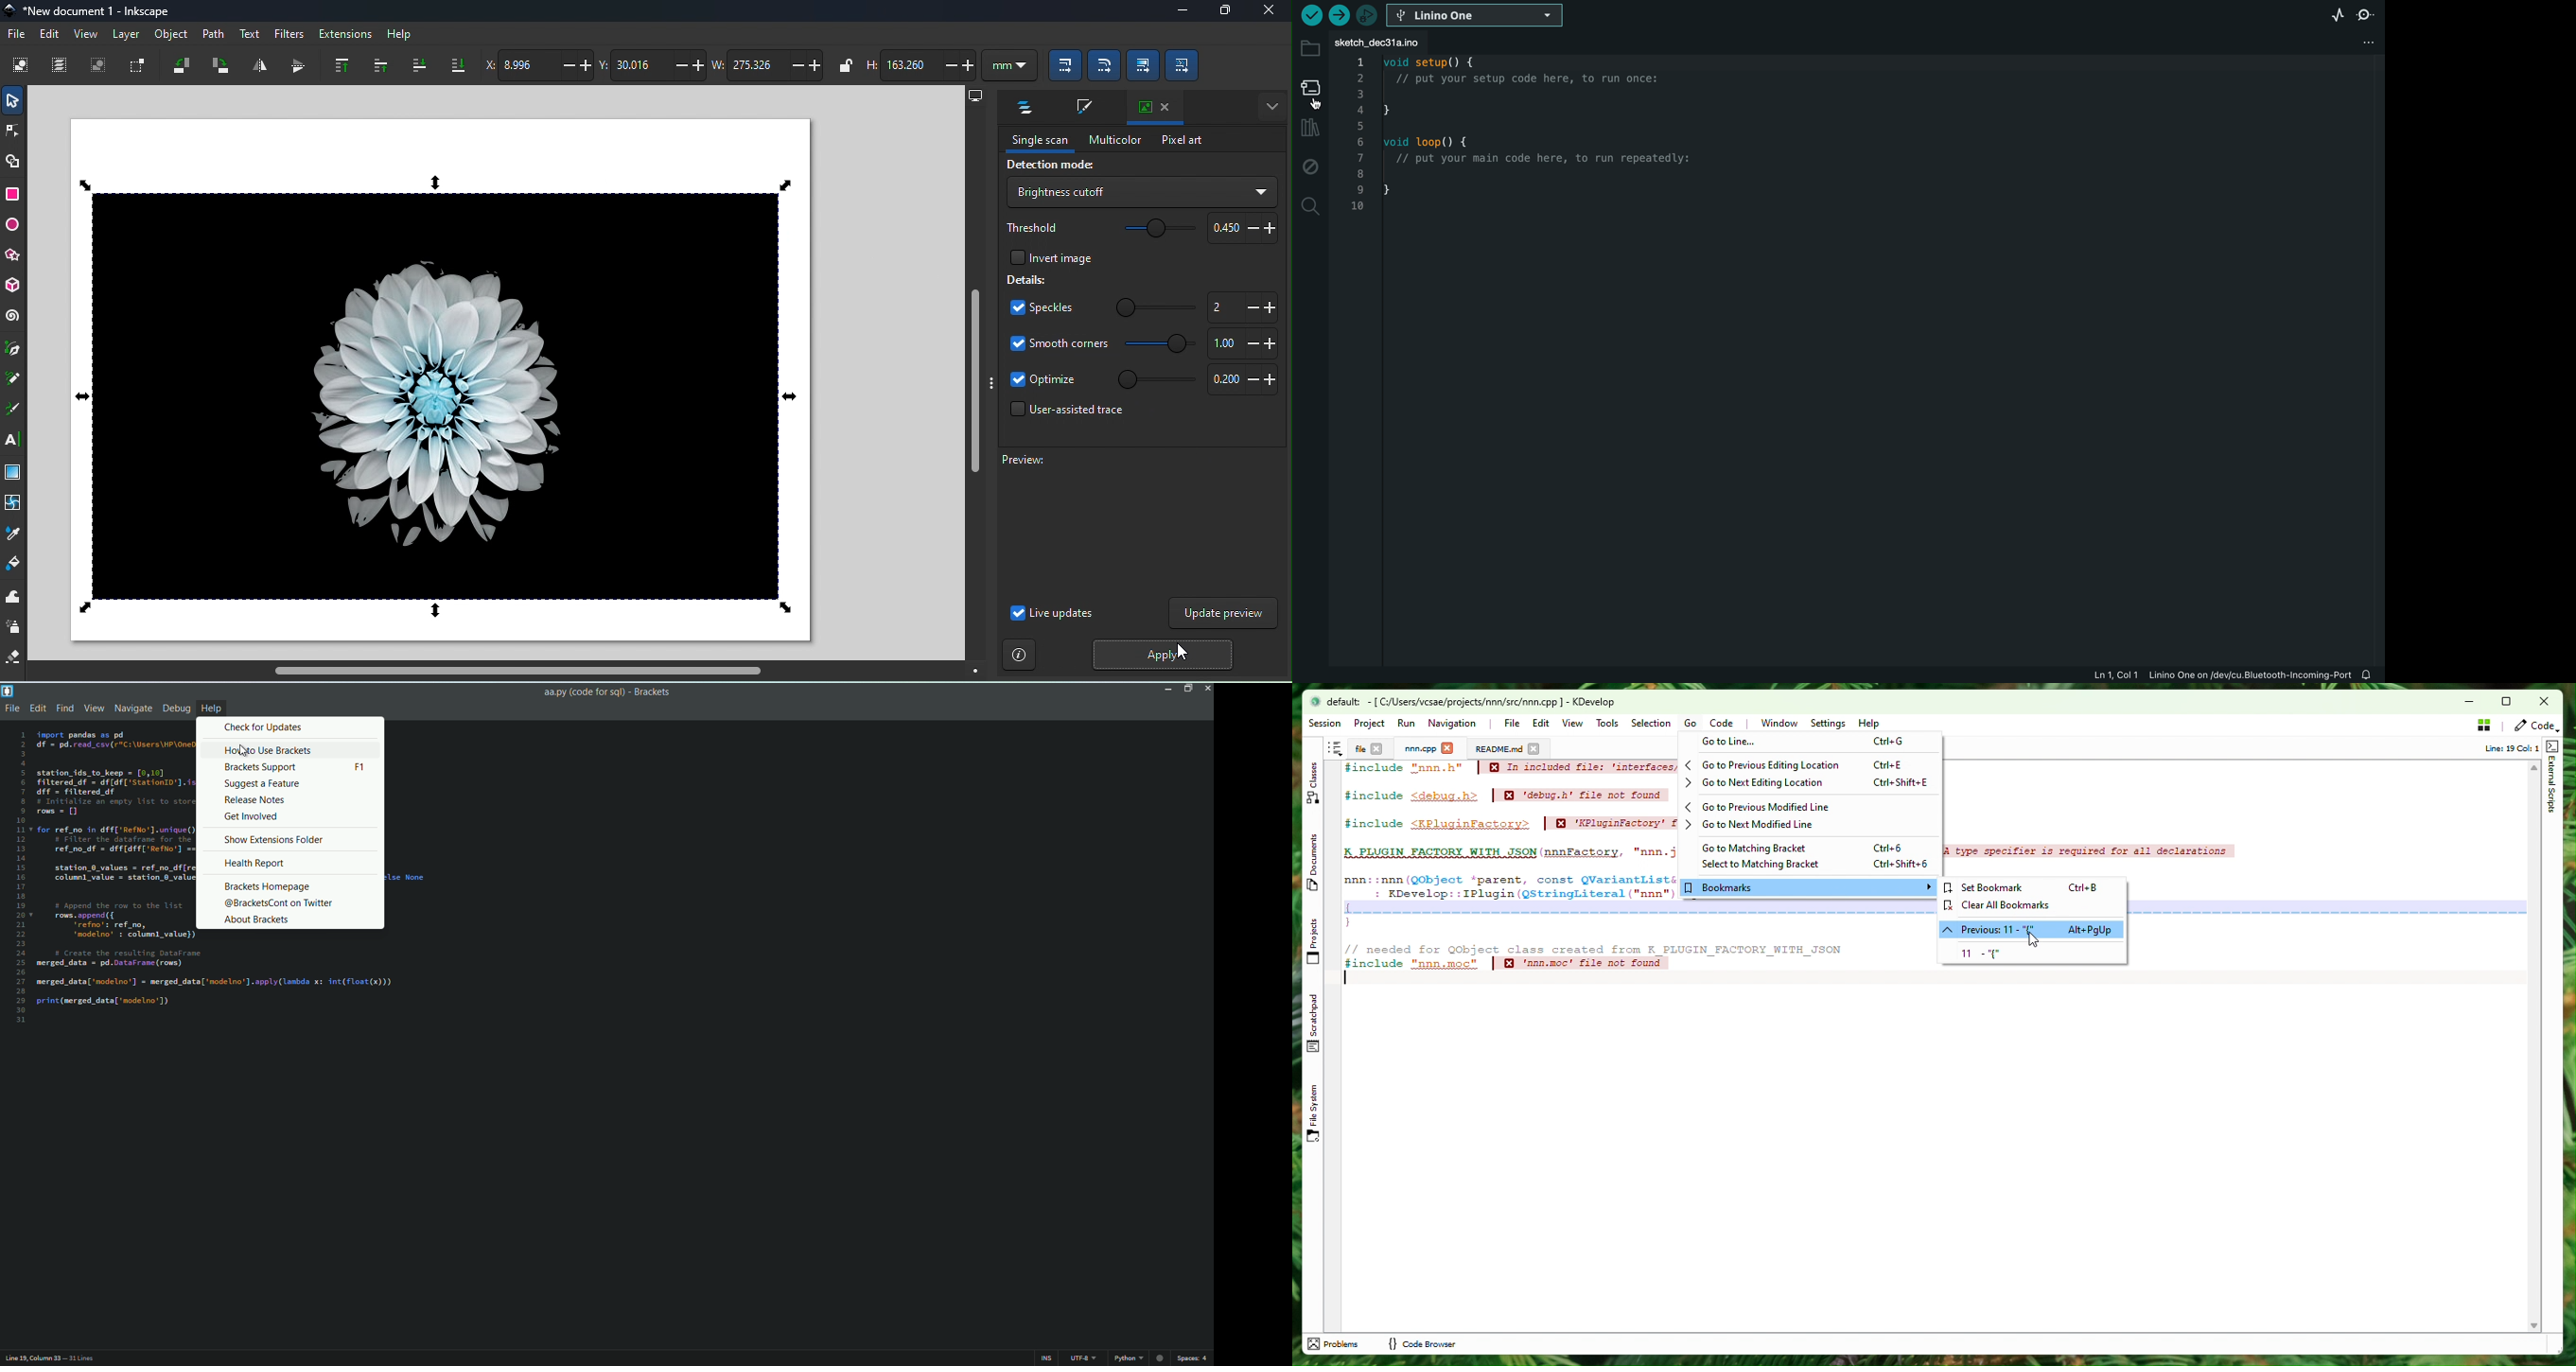  What do you see at coordinates (1358, 124) in the screenshot?
I see `5` at bounding box center [1358, 124].